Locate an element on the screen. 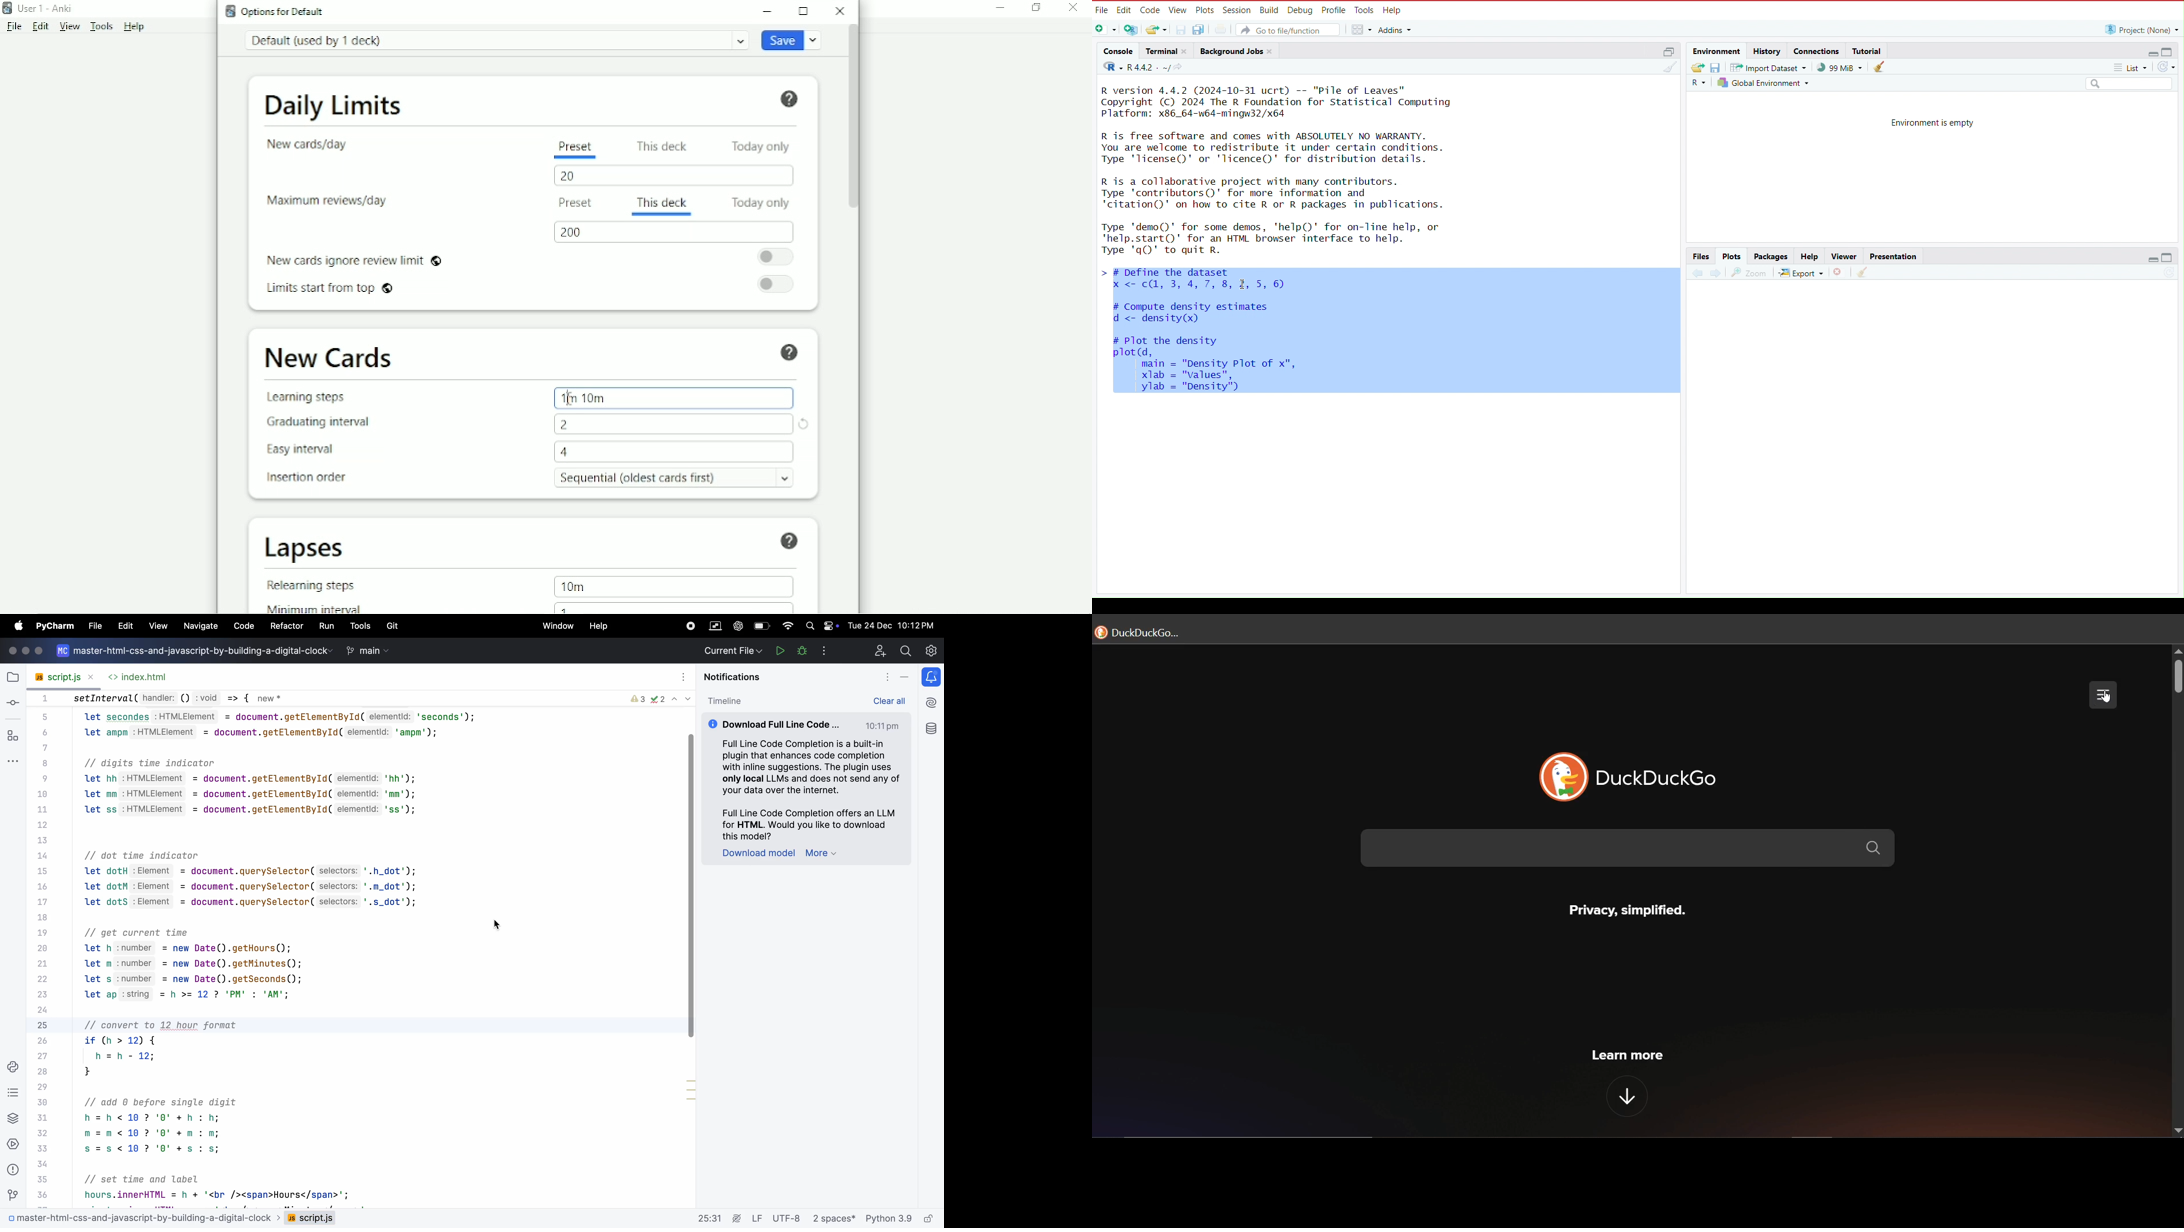 The width and height of the screenshot is (2184, 1232). remove the current plot is located at coordinates (1840, 273).